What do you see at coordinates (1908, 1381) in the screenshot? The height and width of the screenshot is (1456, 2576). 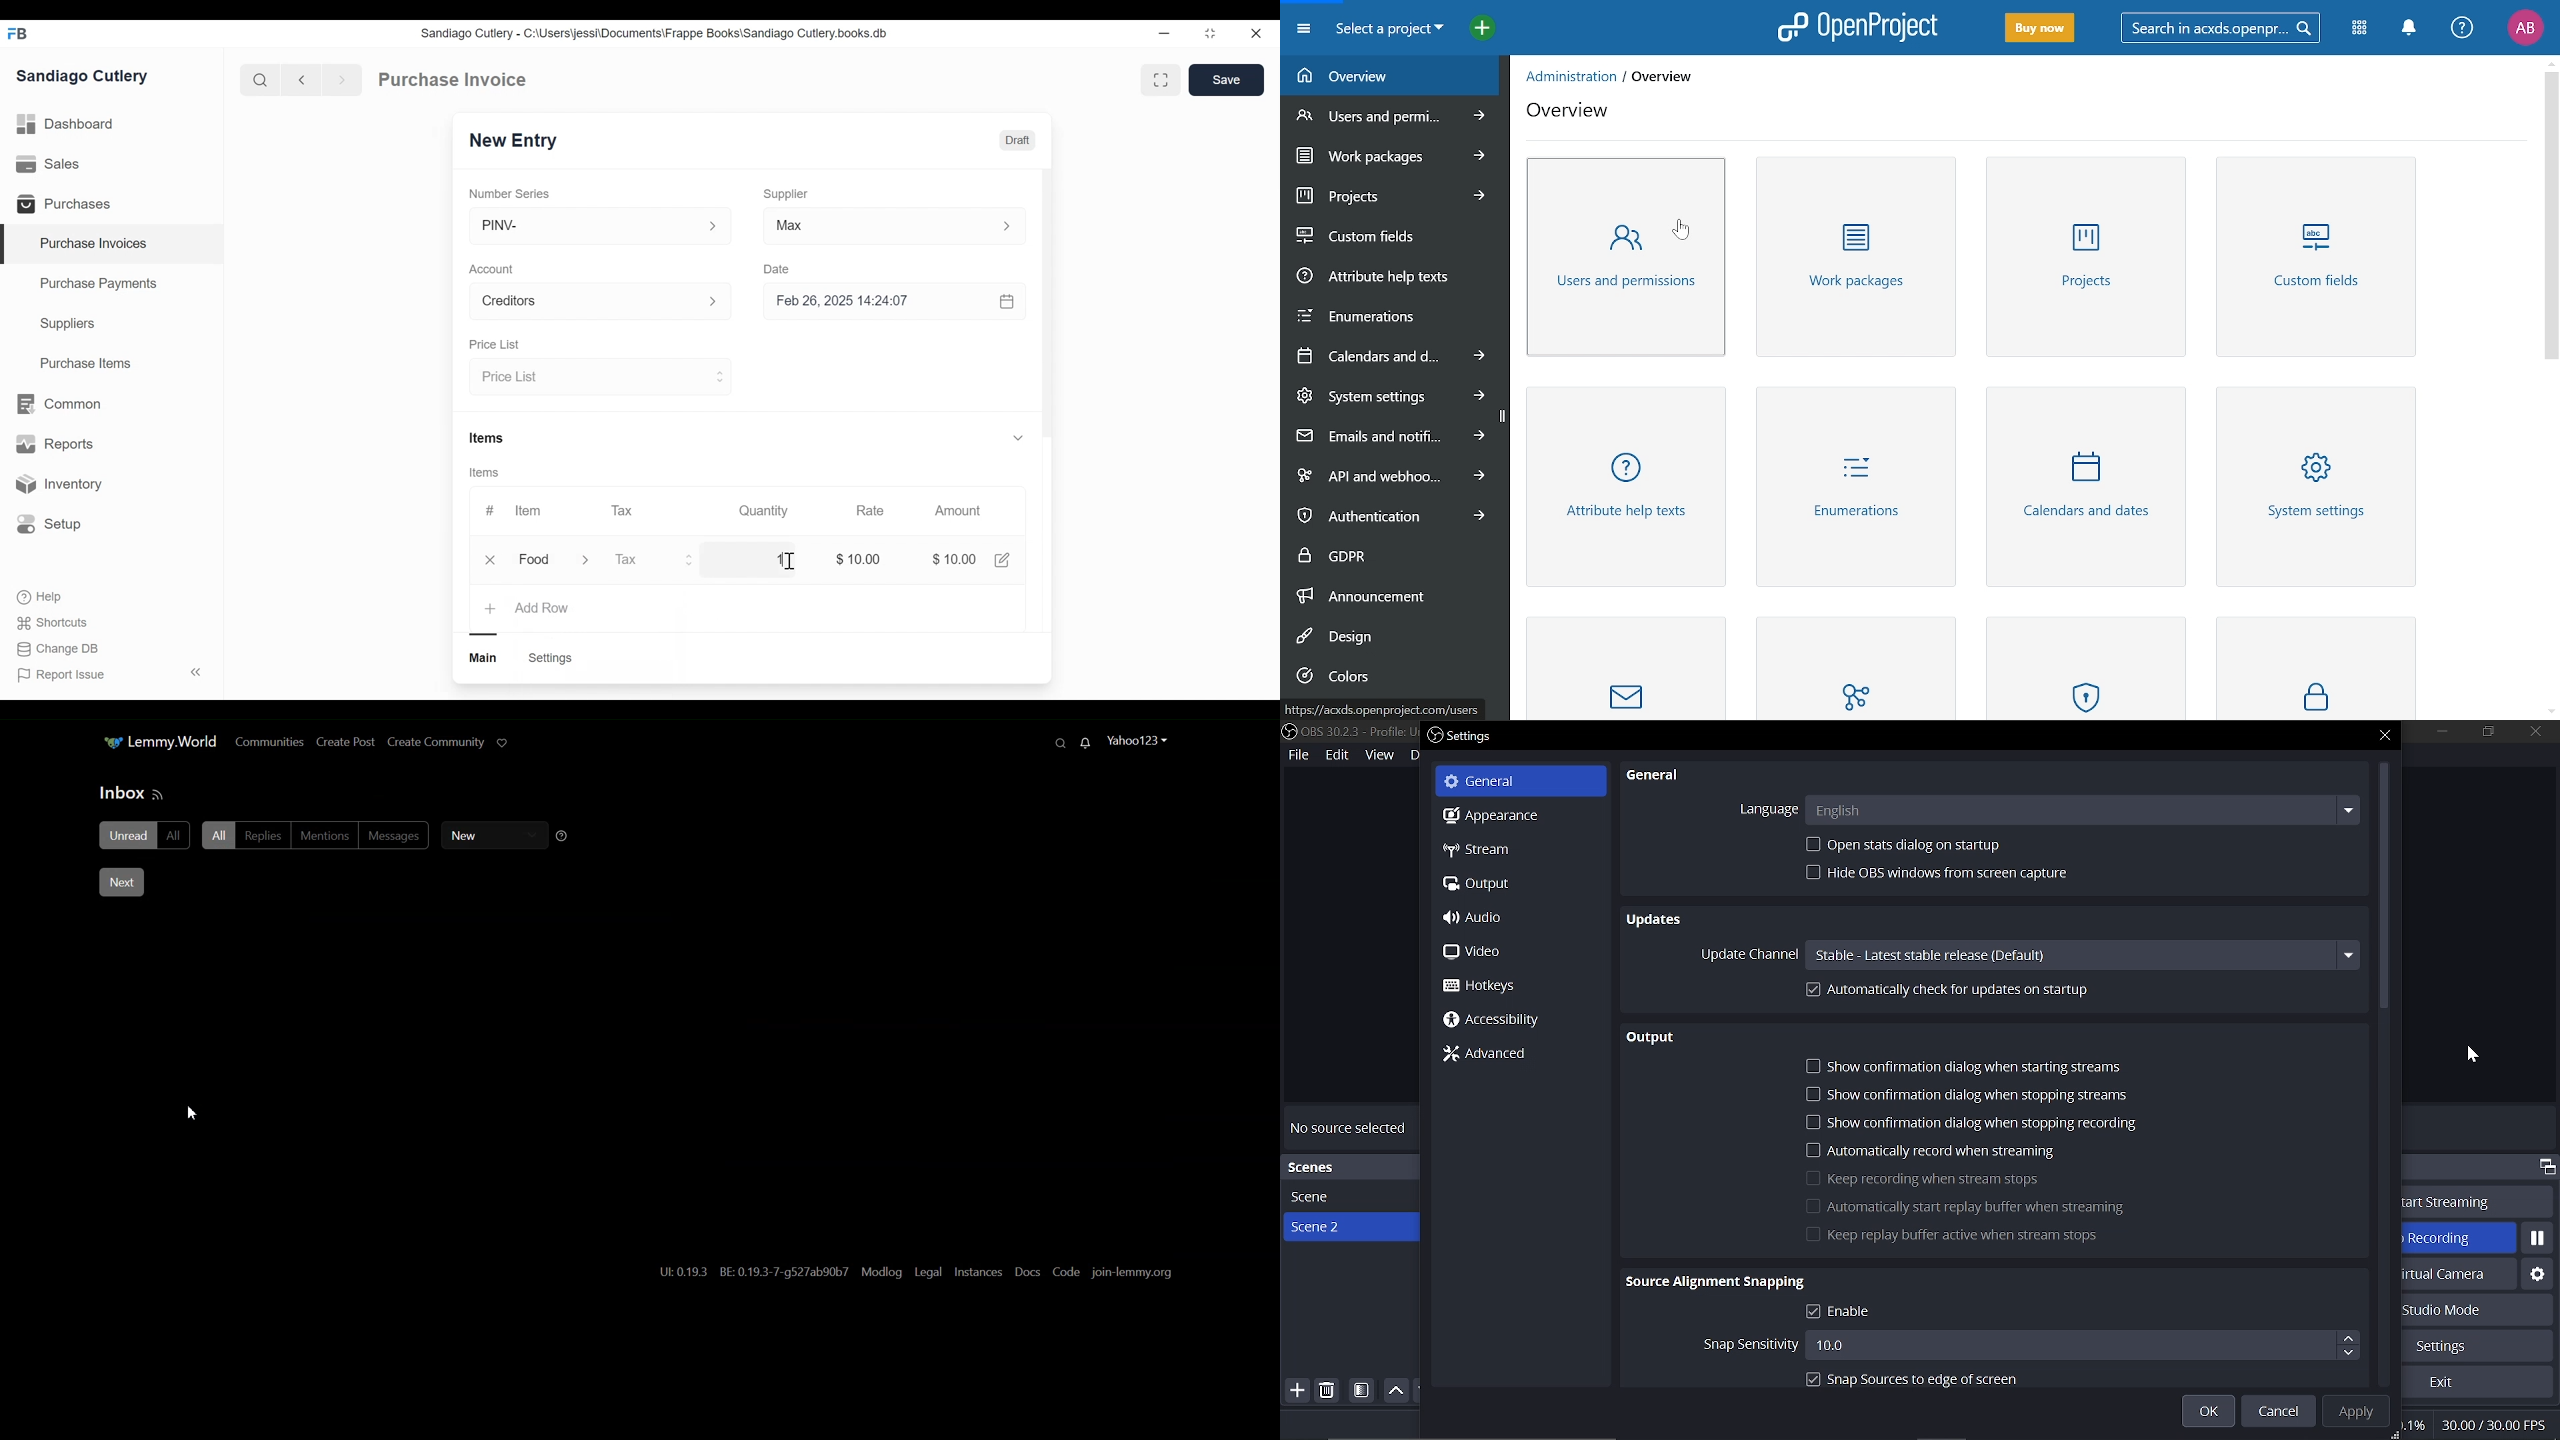 I see `snap sources to the edge of the screen` at bounding box center [1908, 1381].